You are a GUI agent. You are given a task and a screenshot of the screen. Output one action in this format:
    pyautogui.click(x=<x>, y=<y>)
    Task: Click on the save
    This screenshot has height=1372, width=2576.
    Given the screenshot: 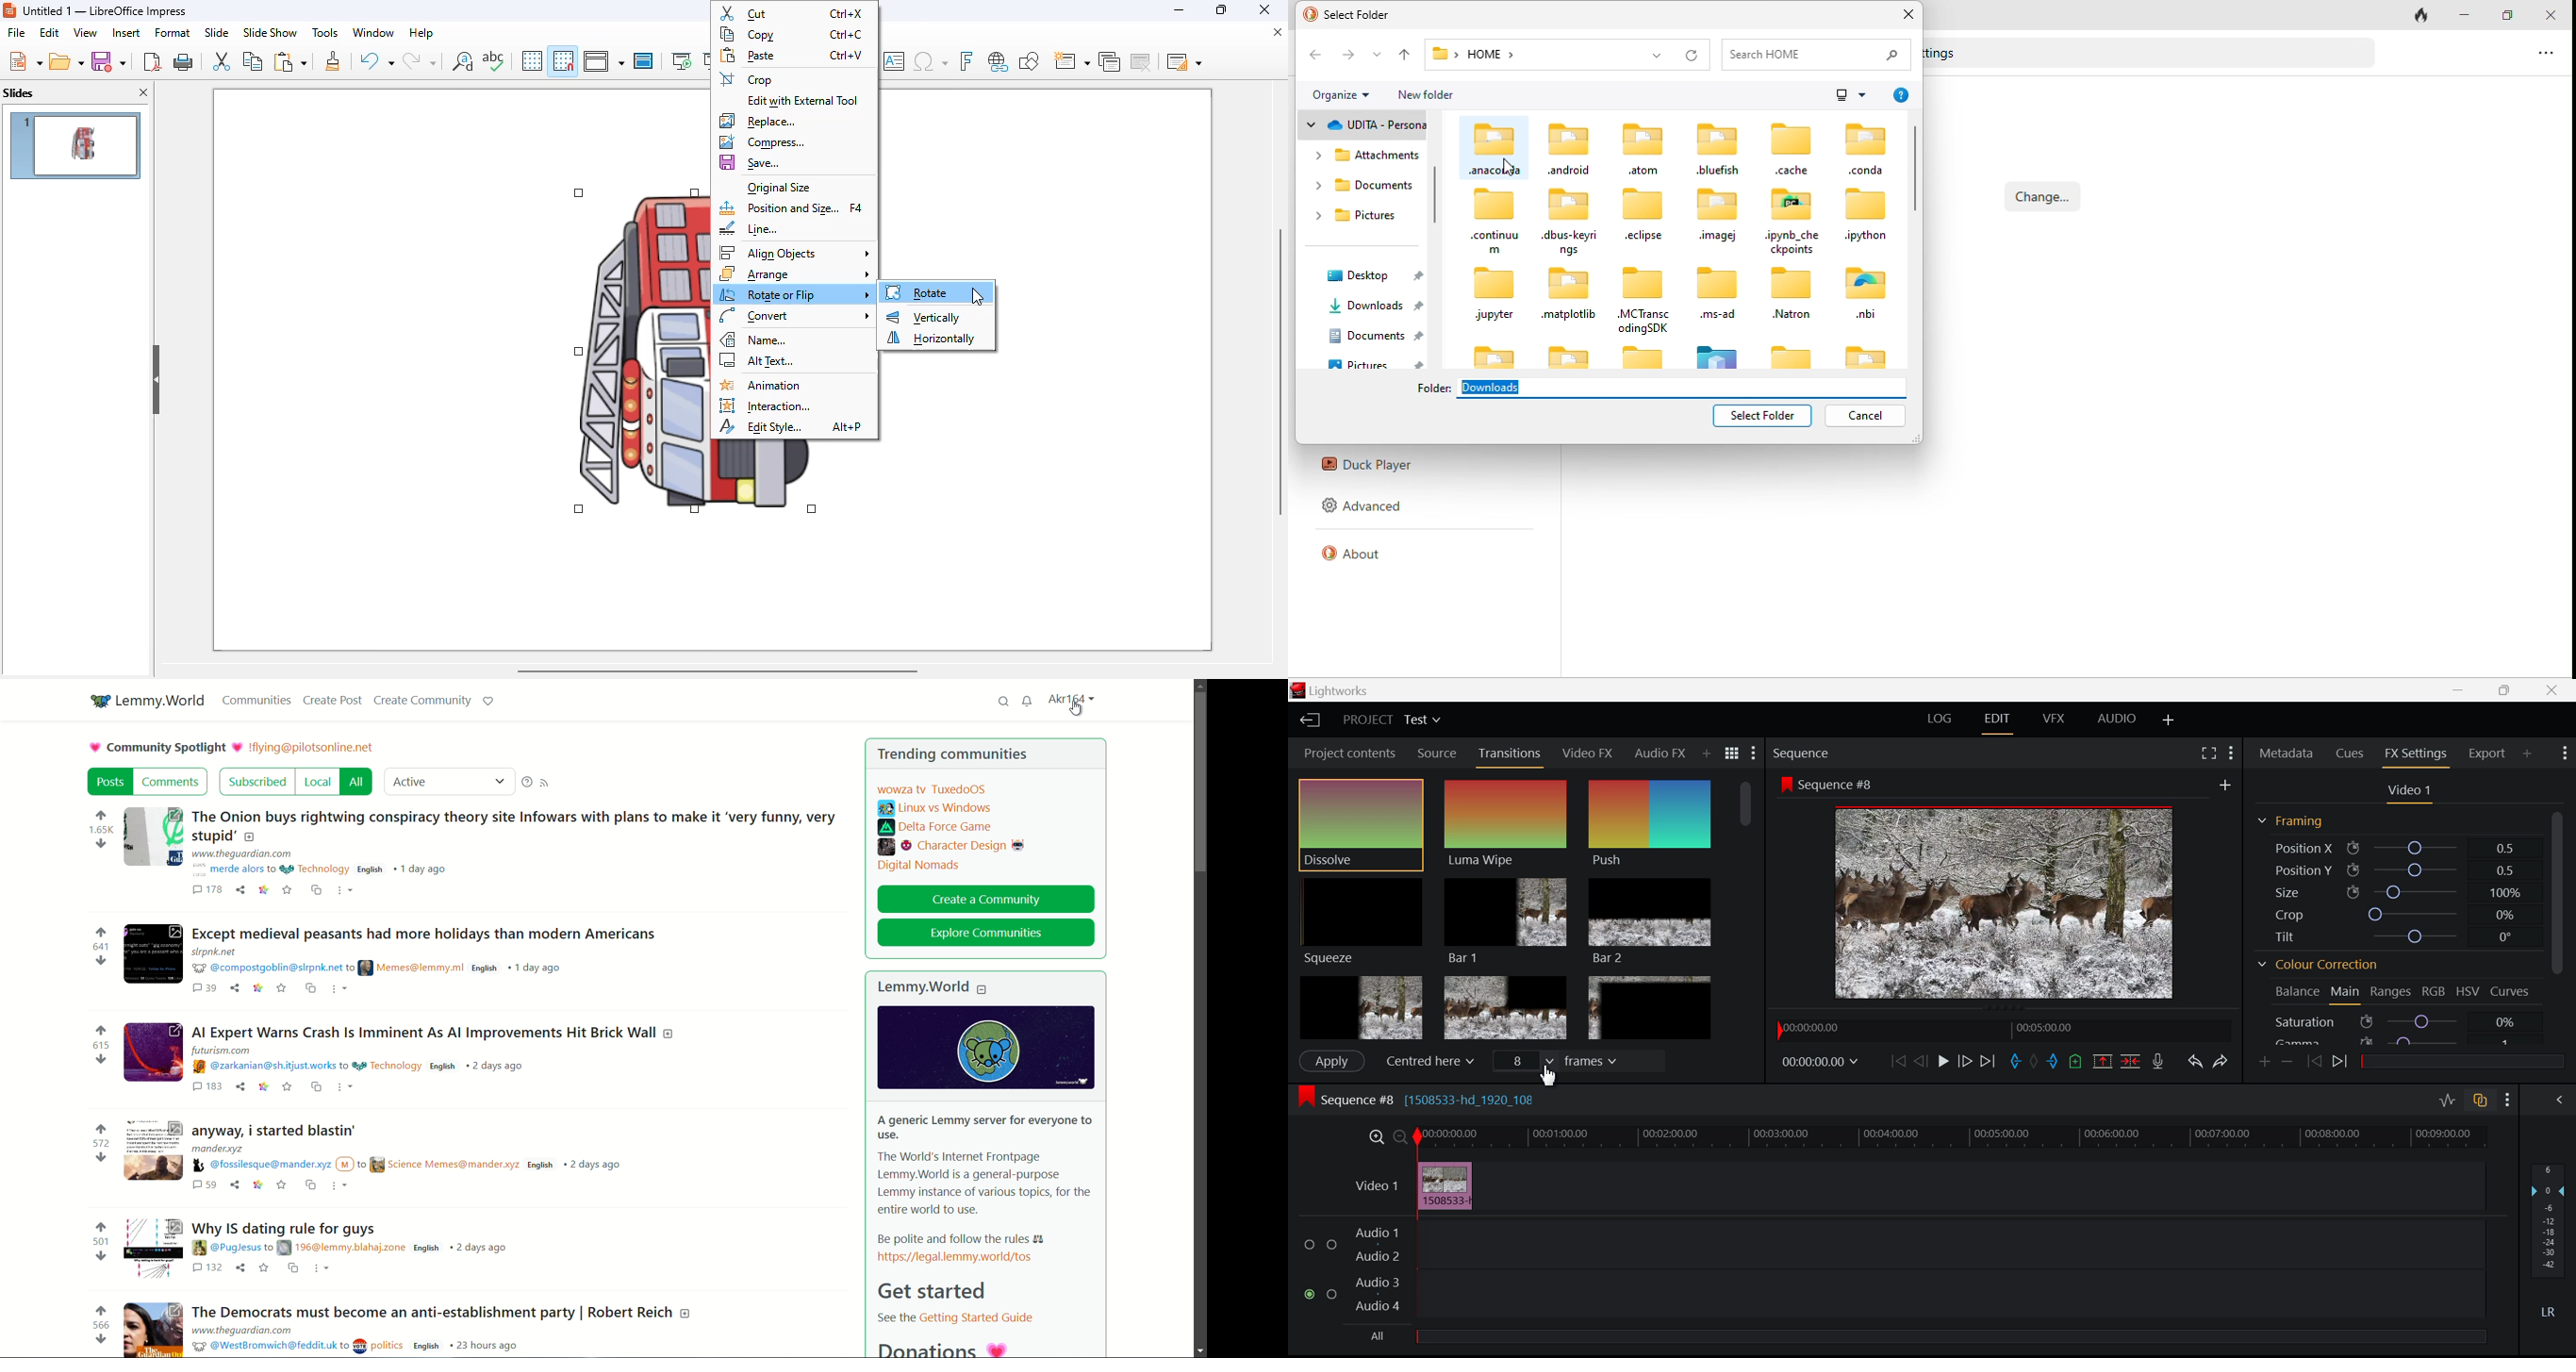 What is the action you would take?
    pyautogui.click(x=281, y=986)
    